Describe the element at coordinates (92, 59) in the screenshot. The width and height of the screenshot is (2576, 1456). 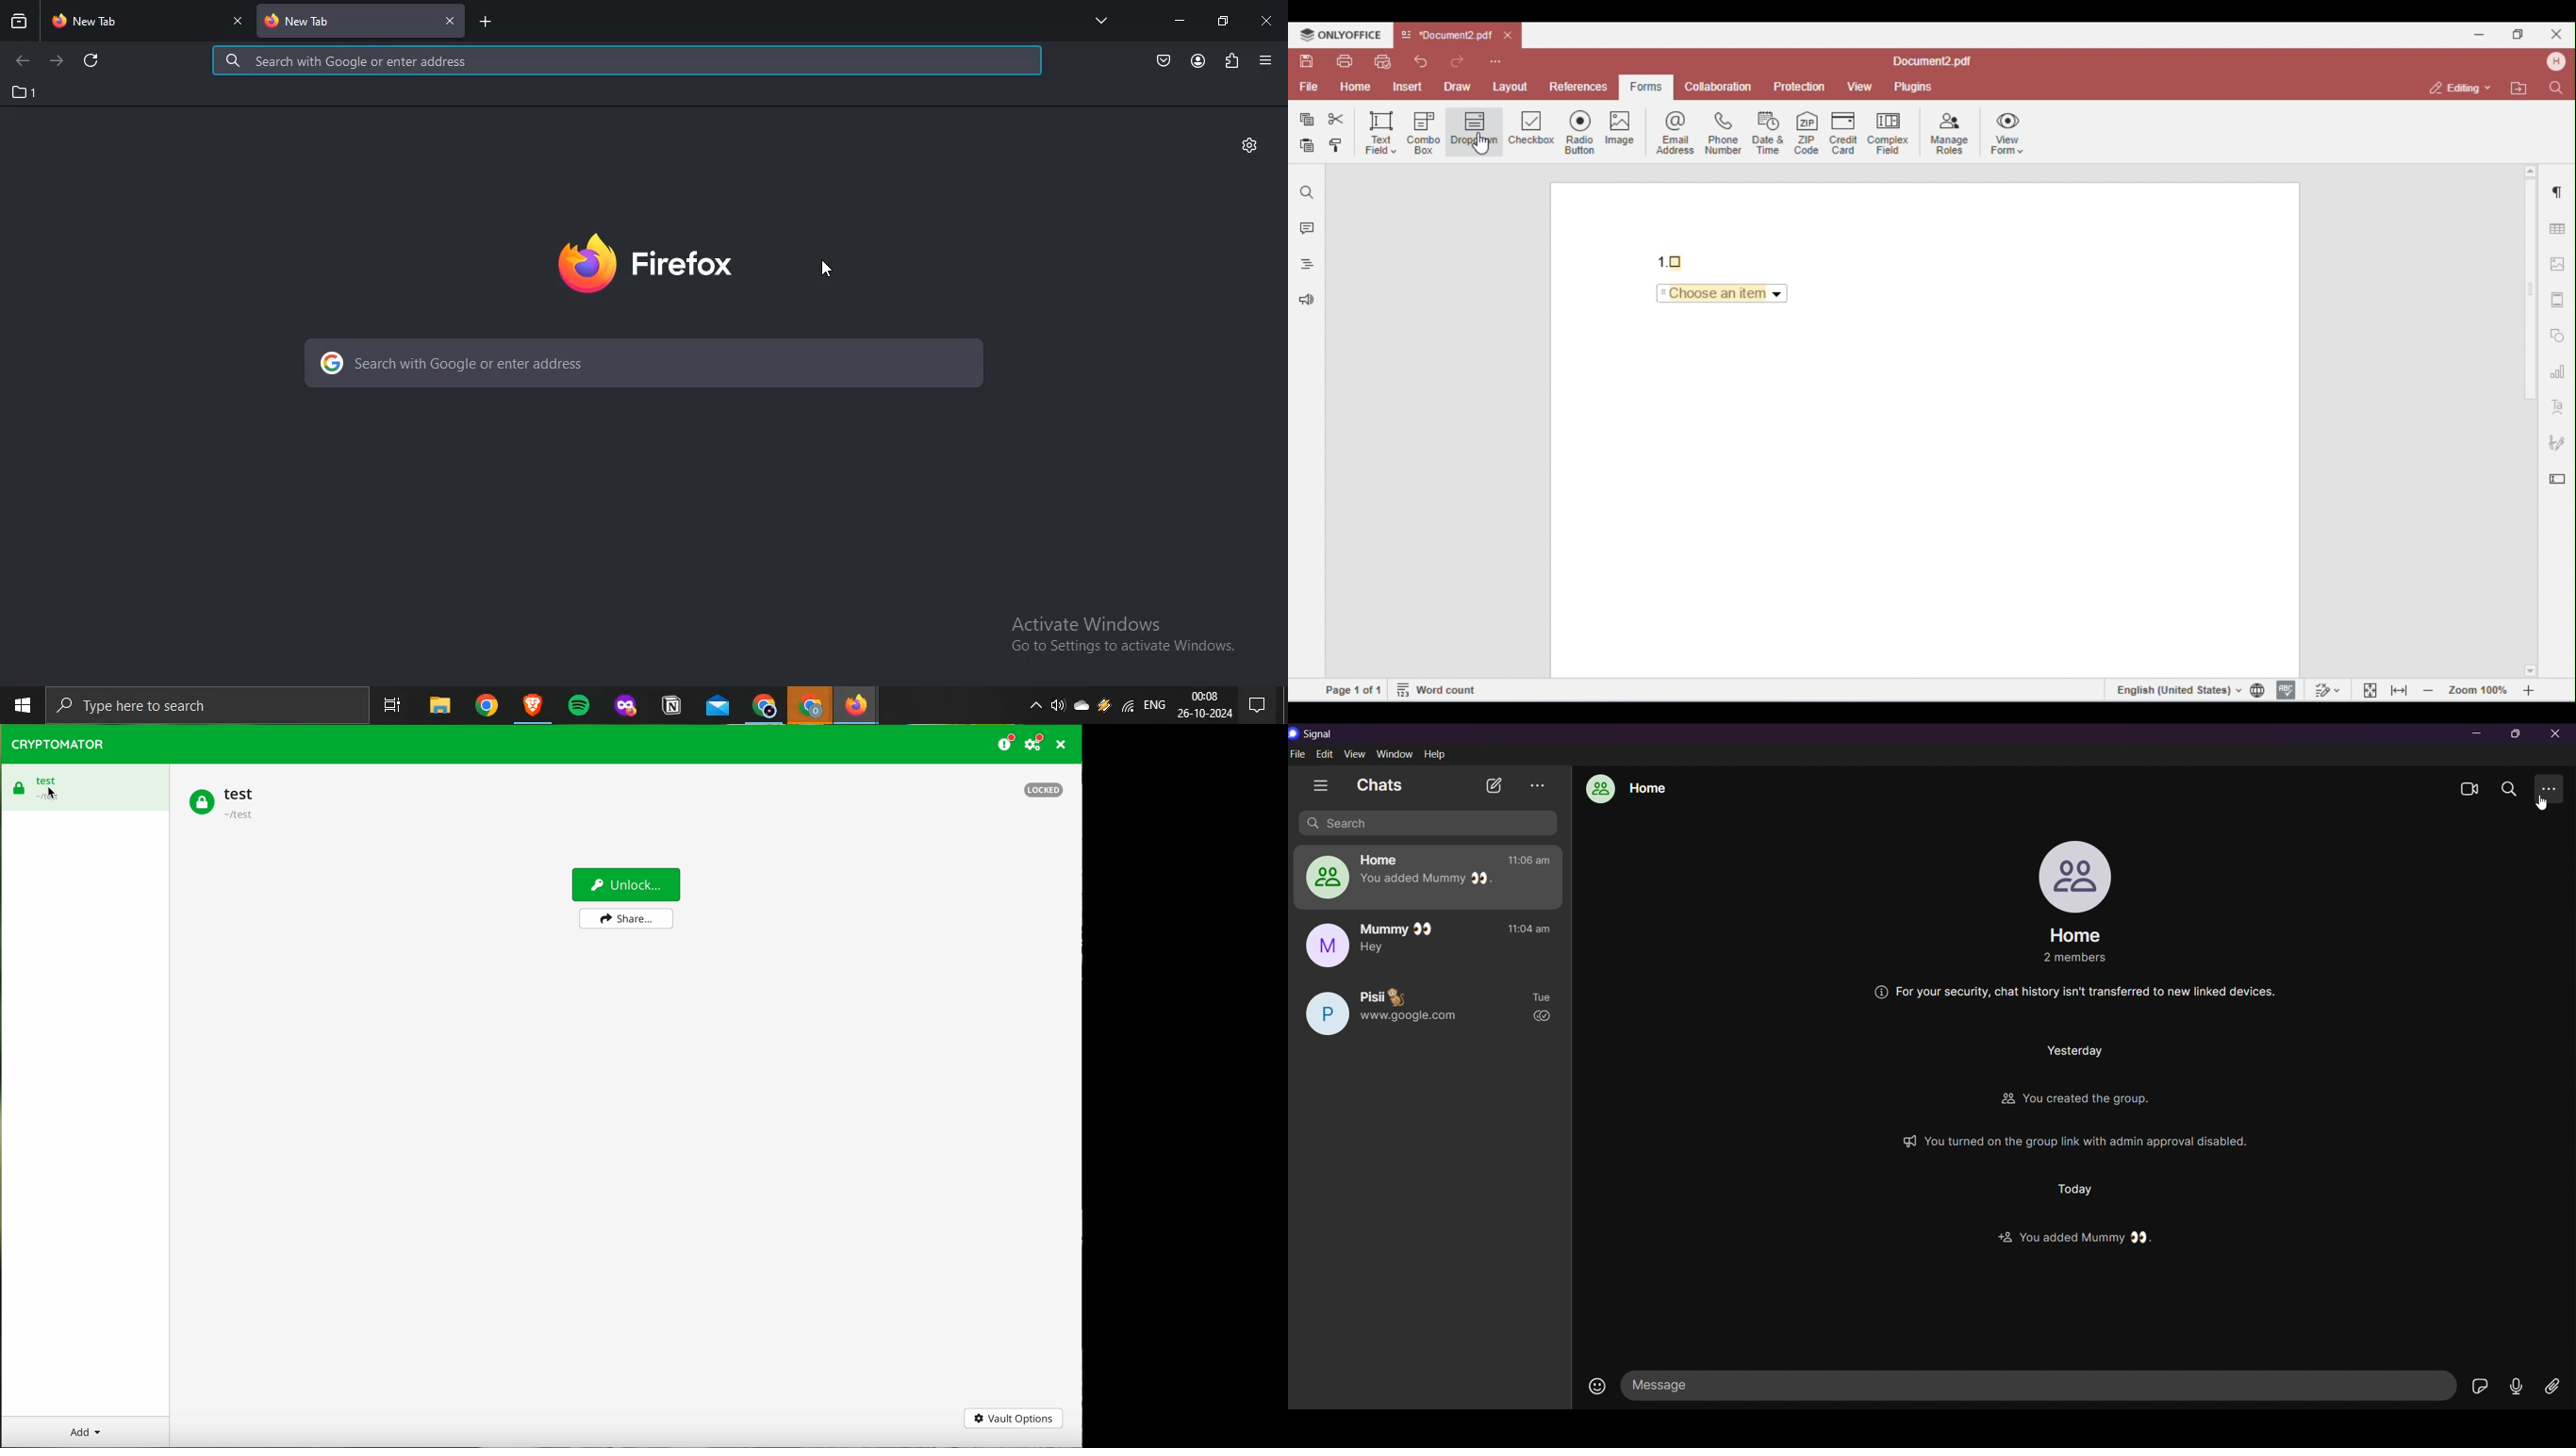
I see `refresh` at that location.